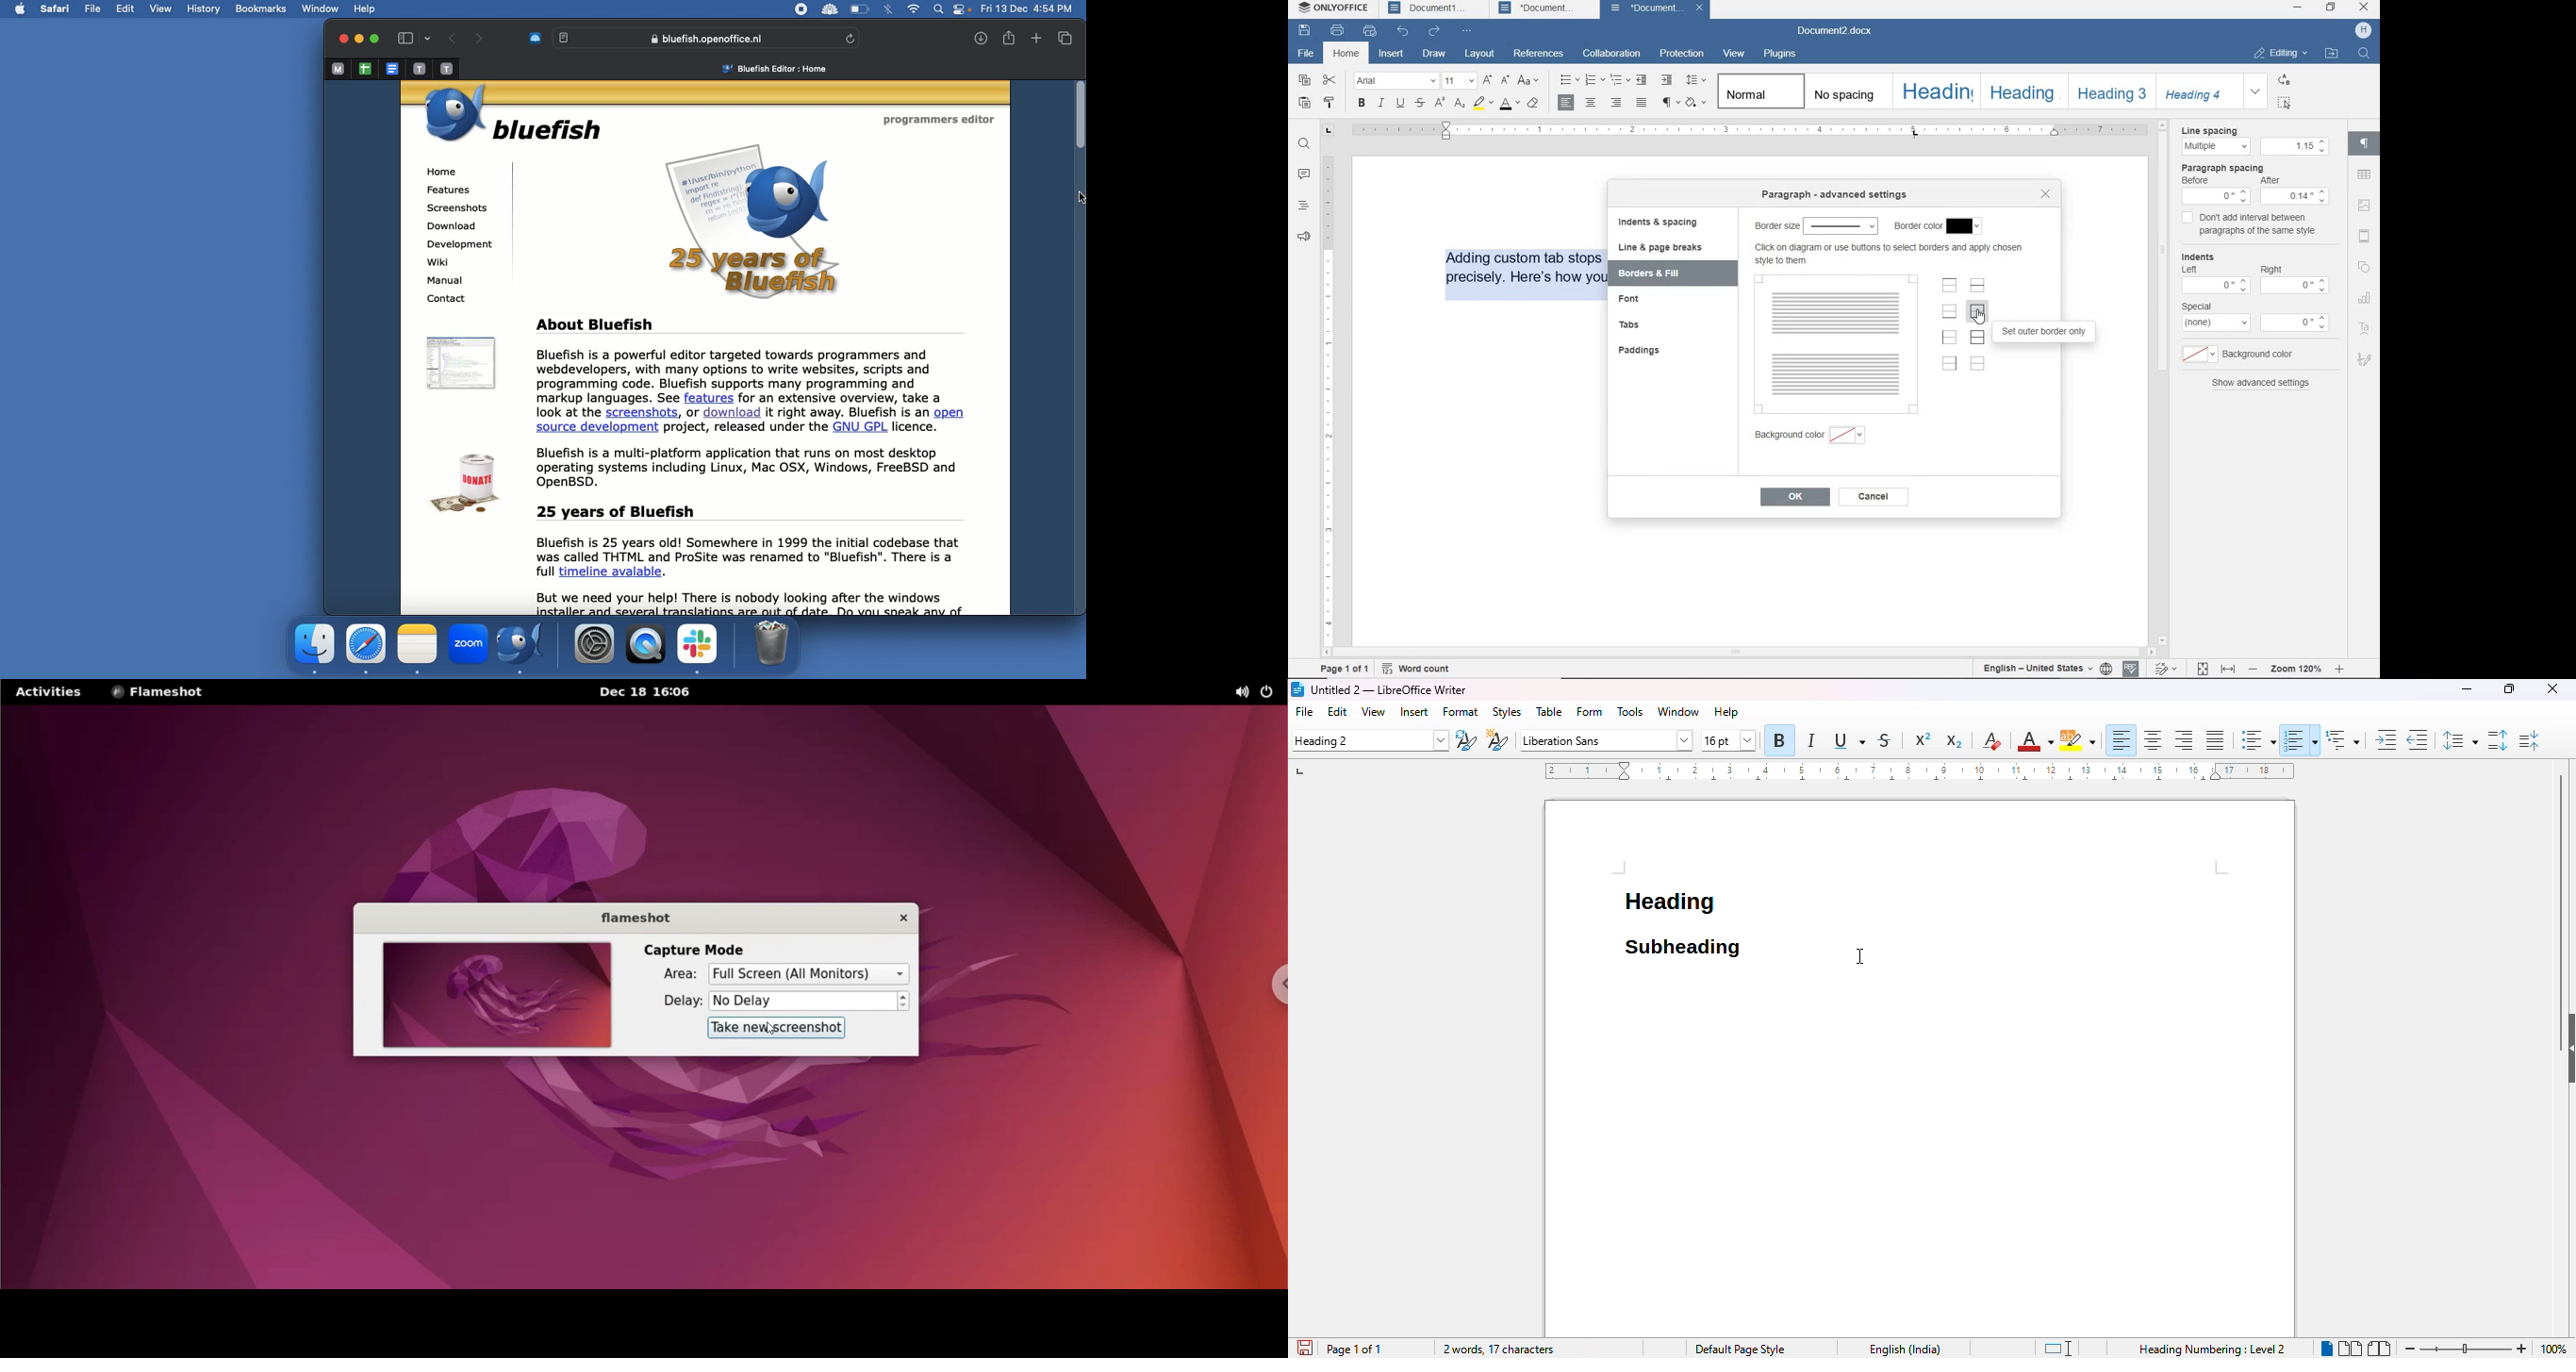  What do you see at coordinates (1635, 299) in the screenshot?
I see `font` at bounding box center [1635, 299].